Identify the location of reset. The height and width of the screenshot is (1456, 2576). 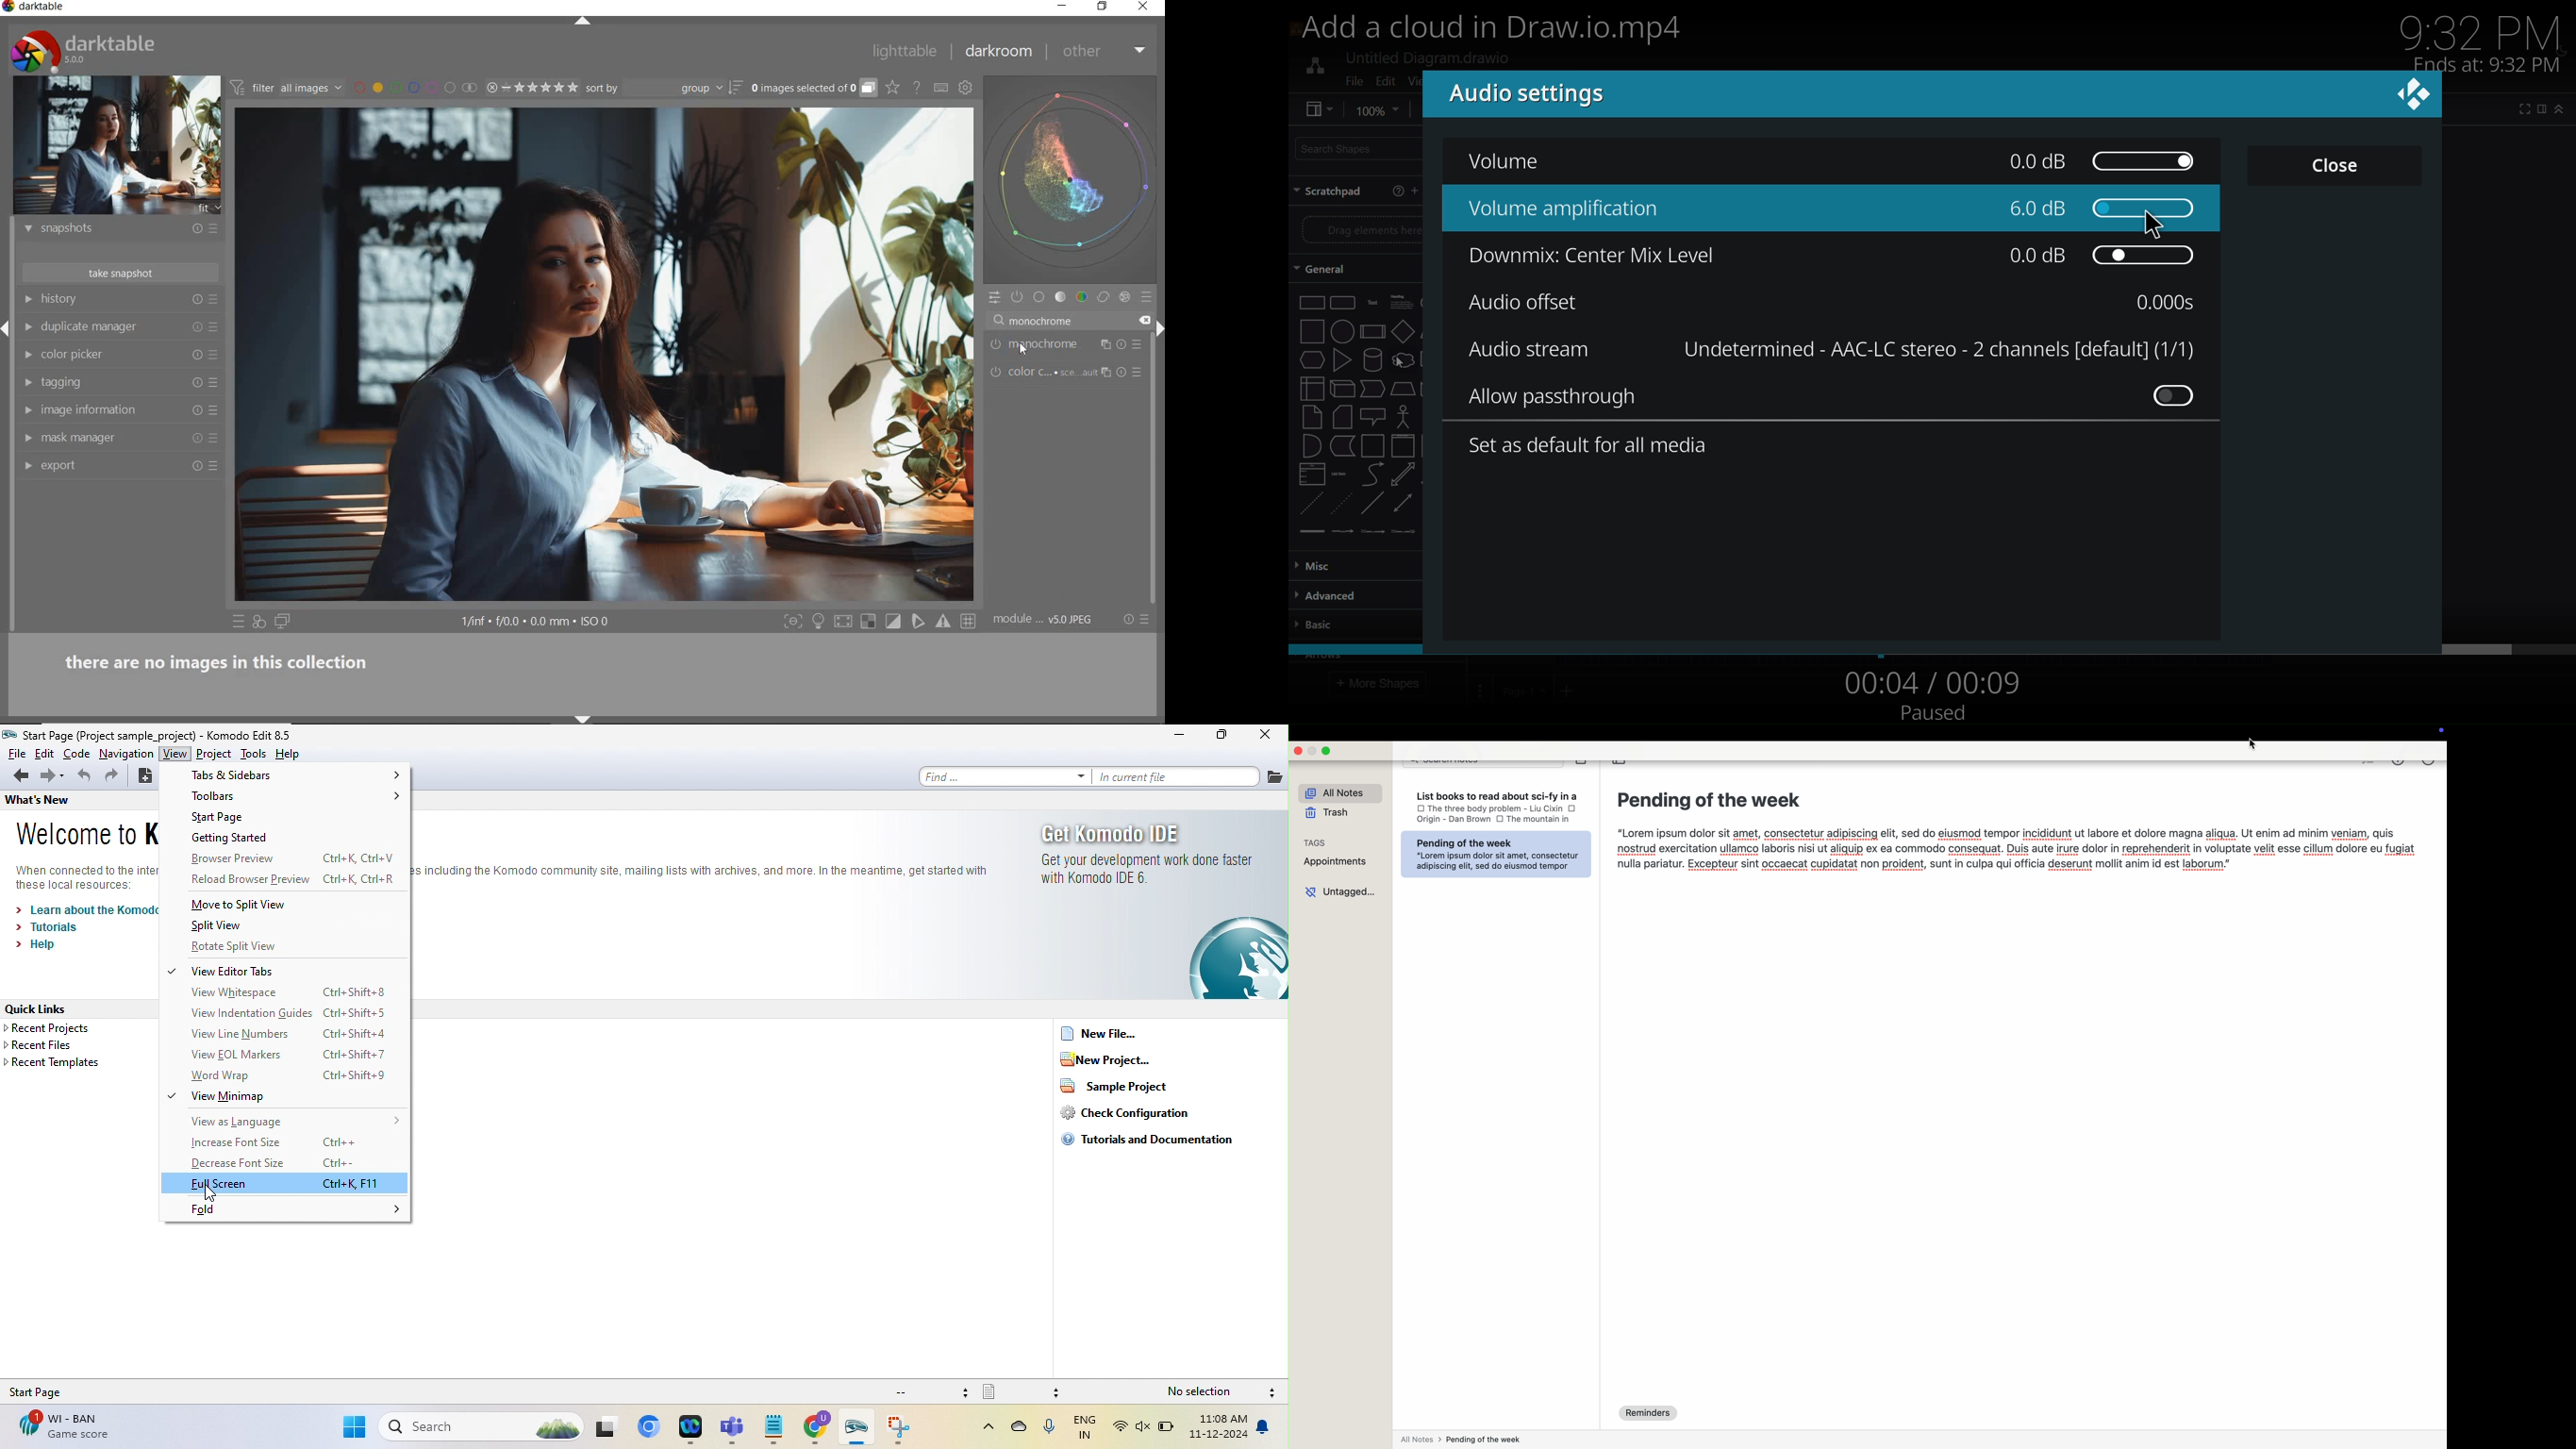
(197, 353).